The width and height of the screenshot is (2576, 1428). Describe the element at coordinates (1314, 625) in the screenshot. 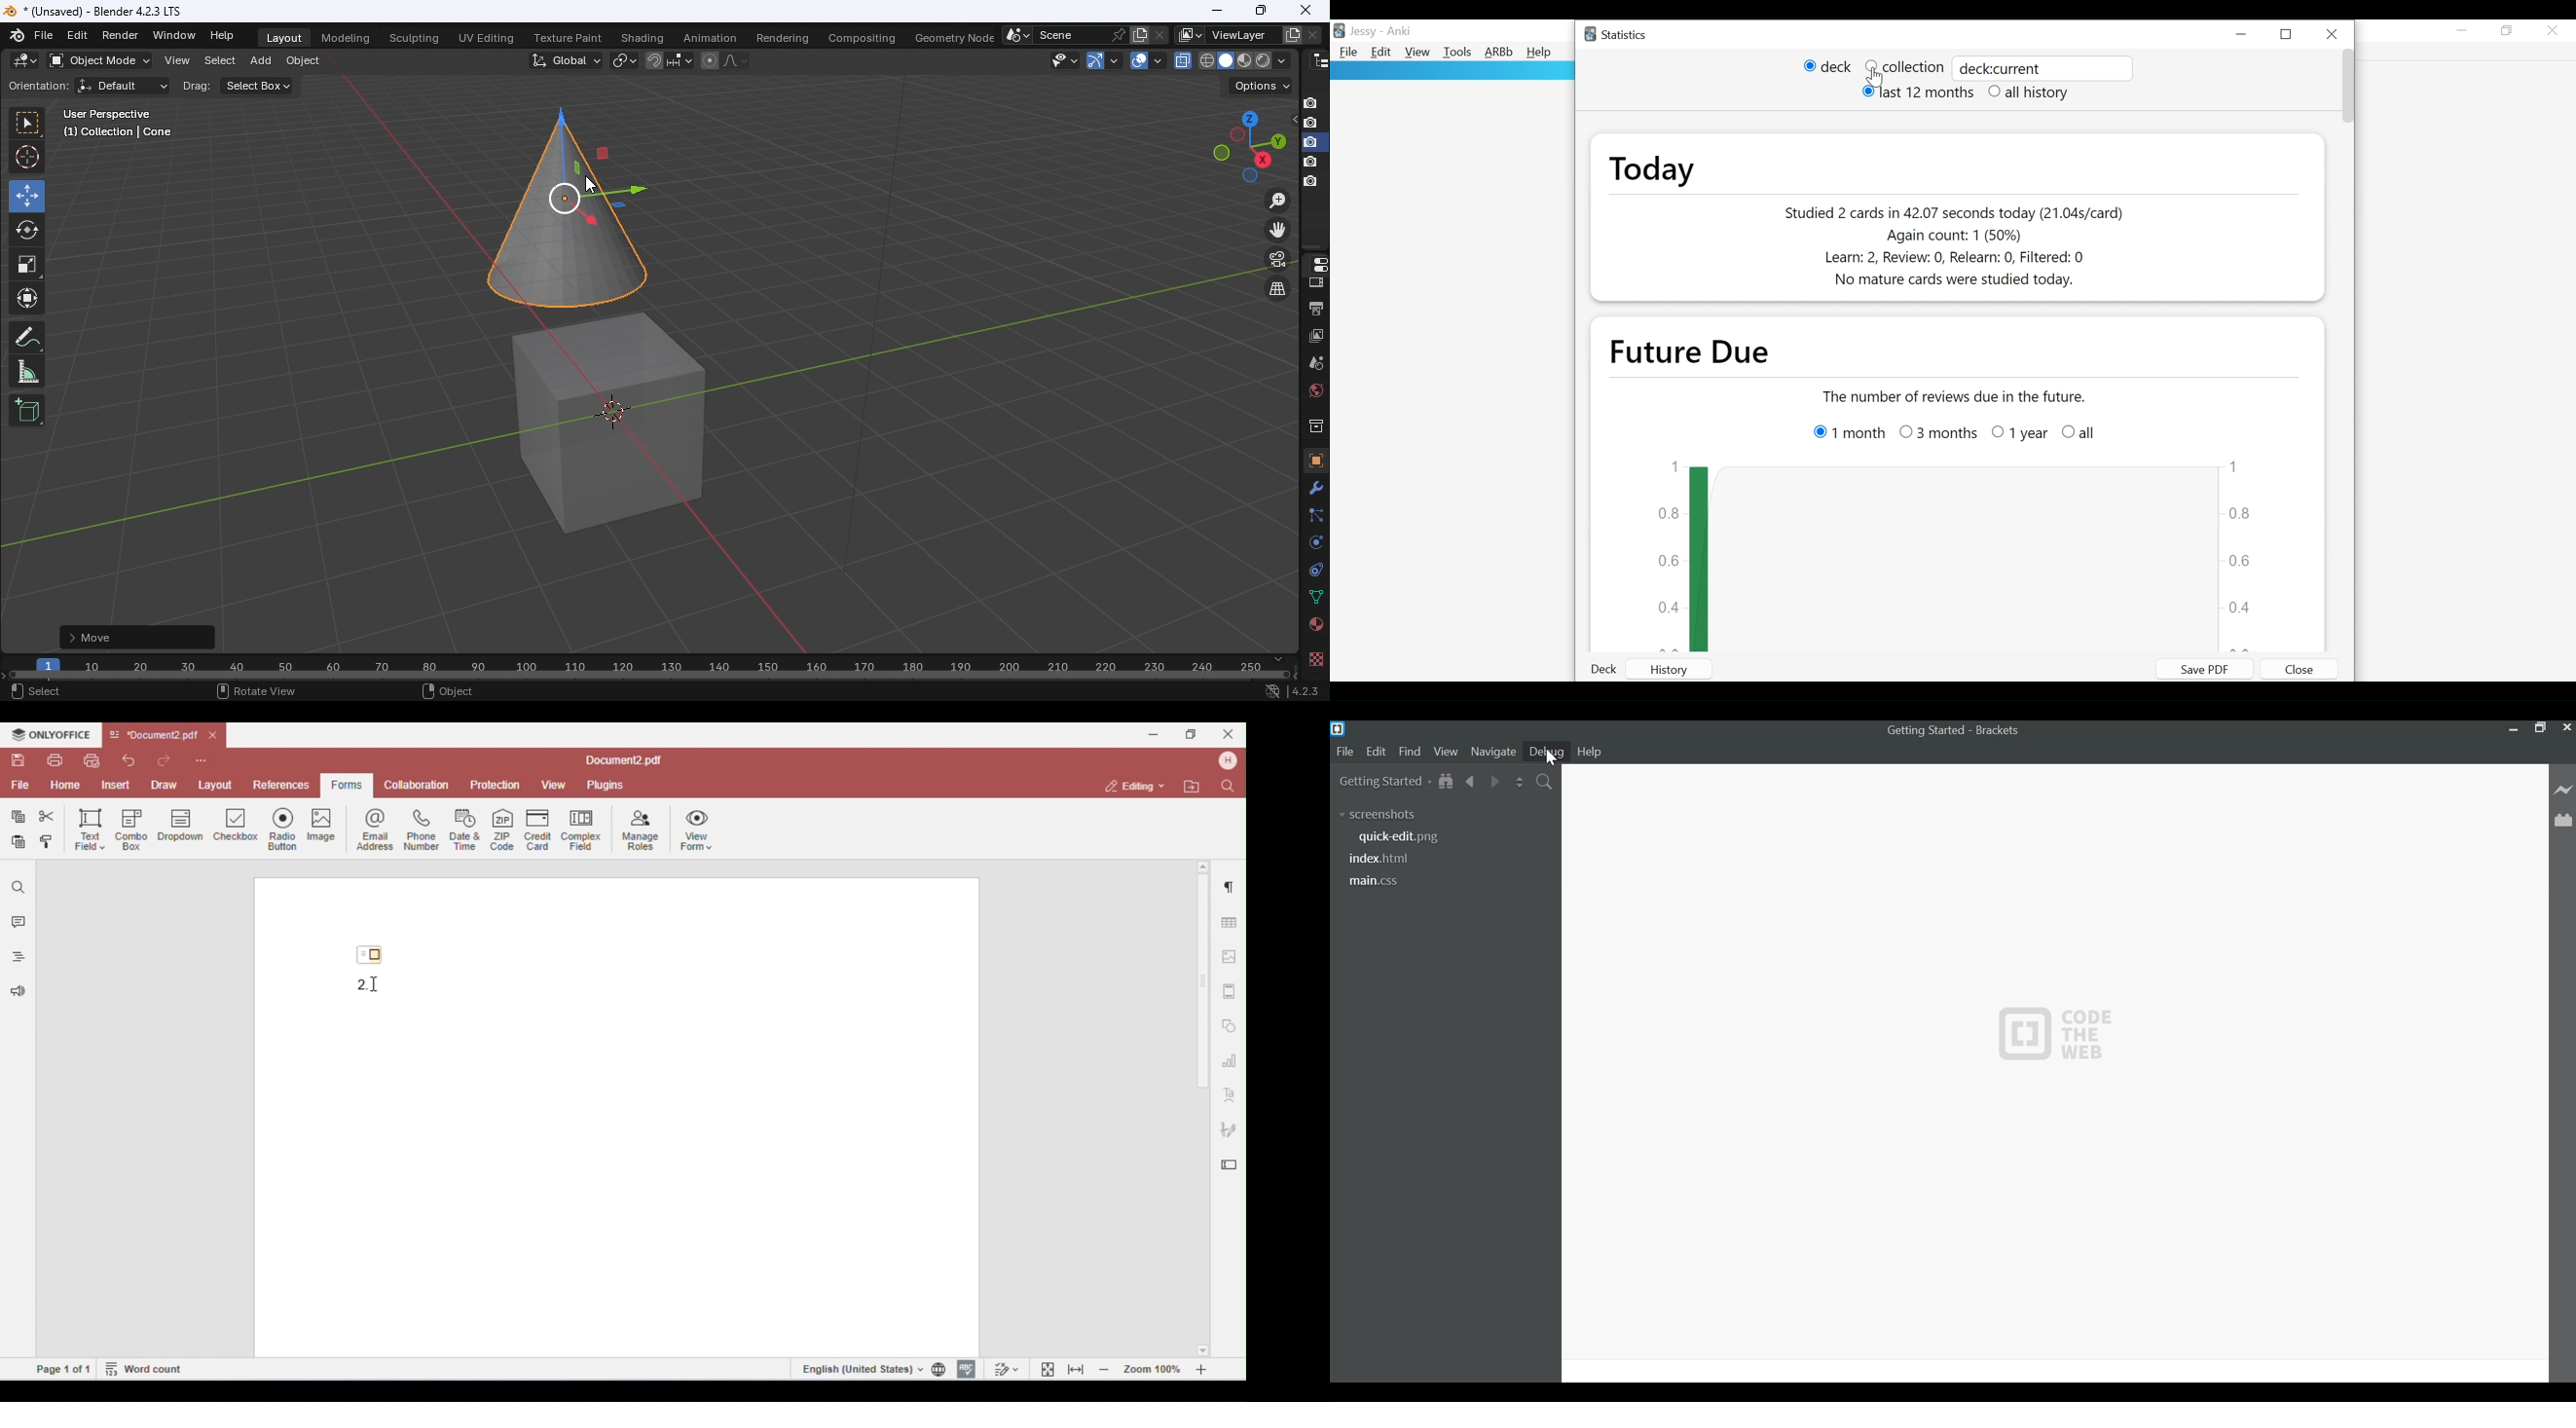

I see `Material` at that location.